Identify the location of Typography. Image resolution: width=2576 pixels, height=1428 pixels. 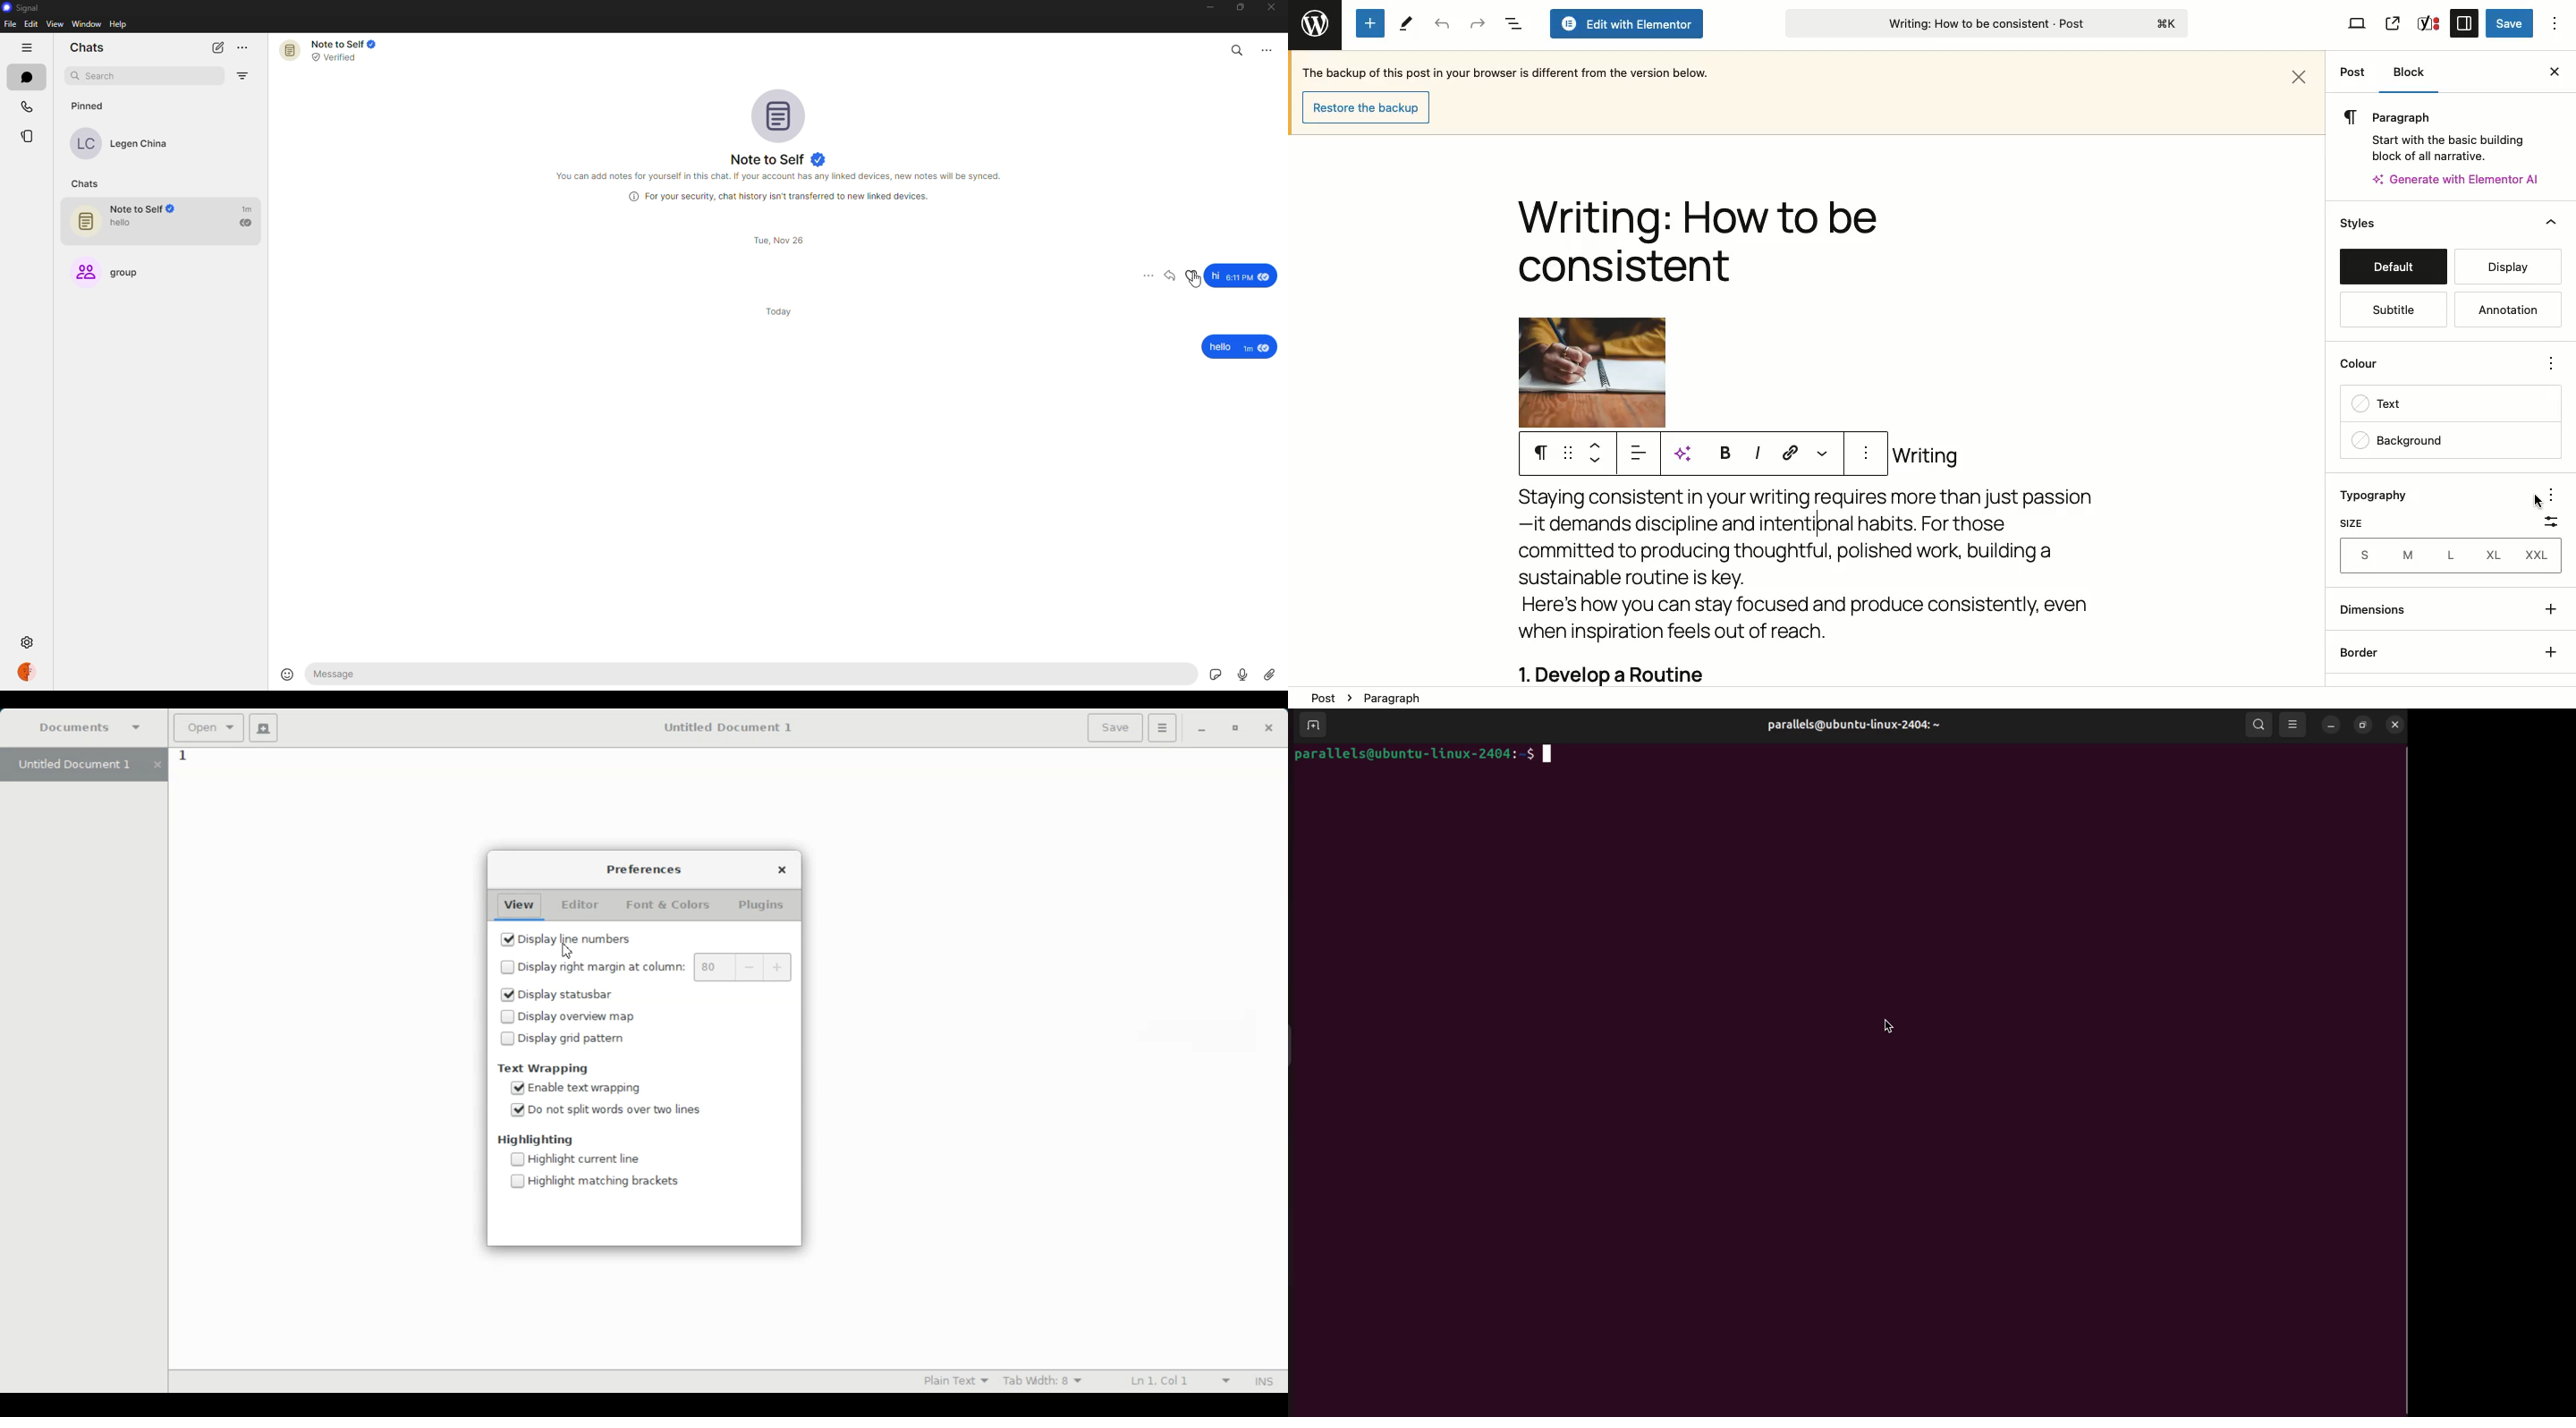
(2385, 495).